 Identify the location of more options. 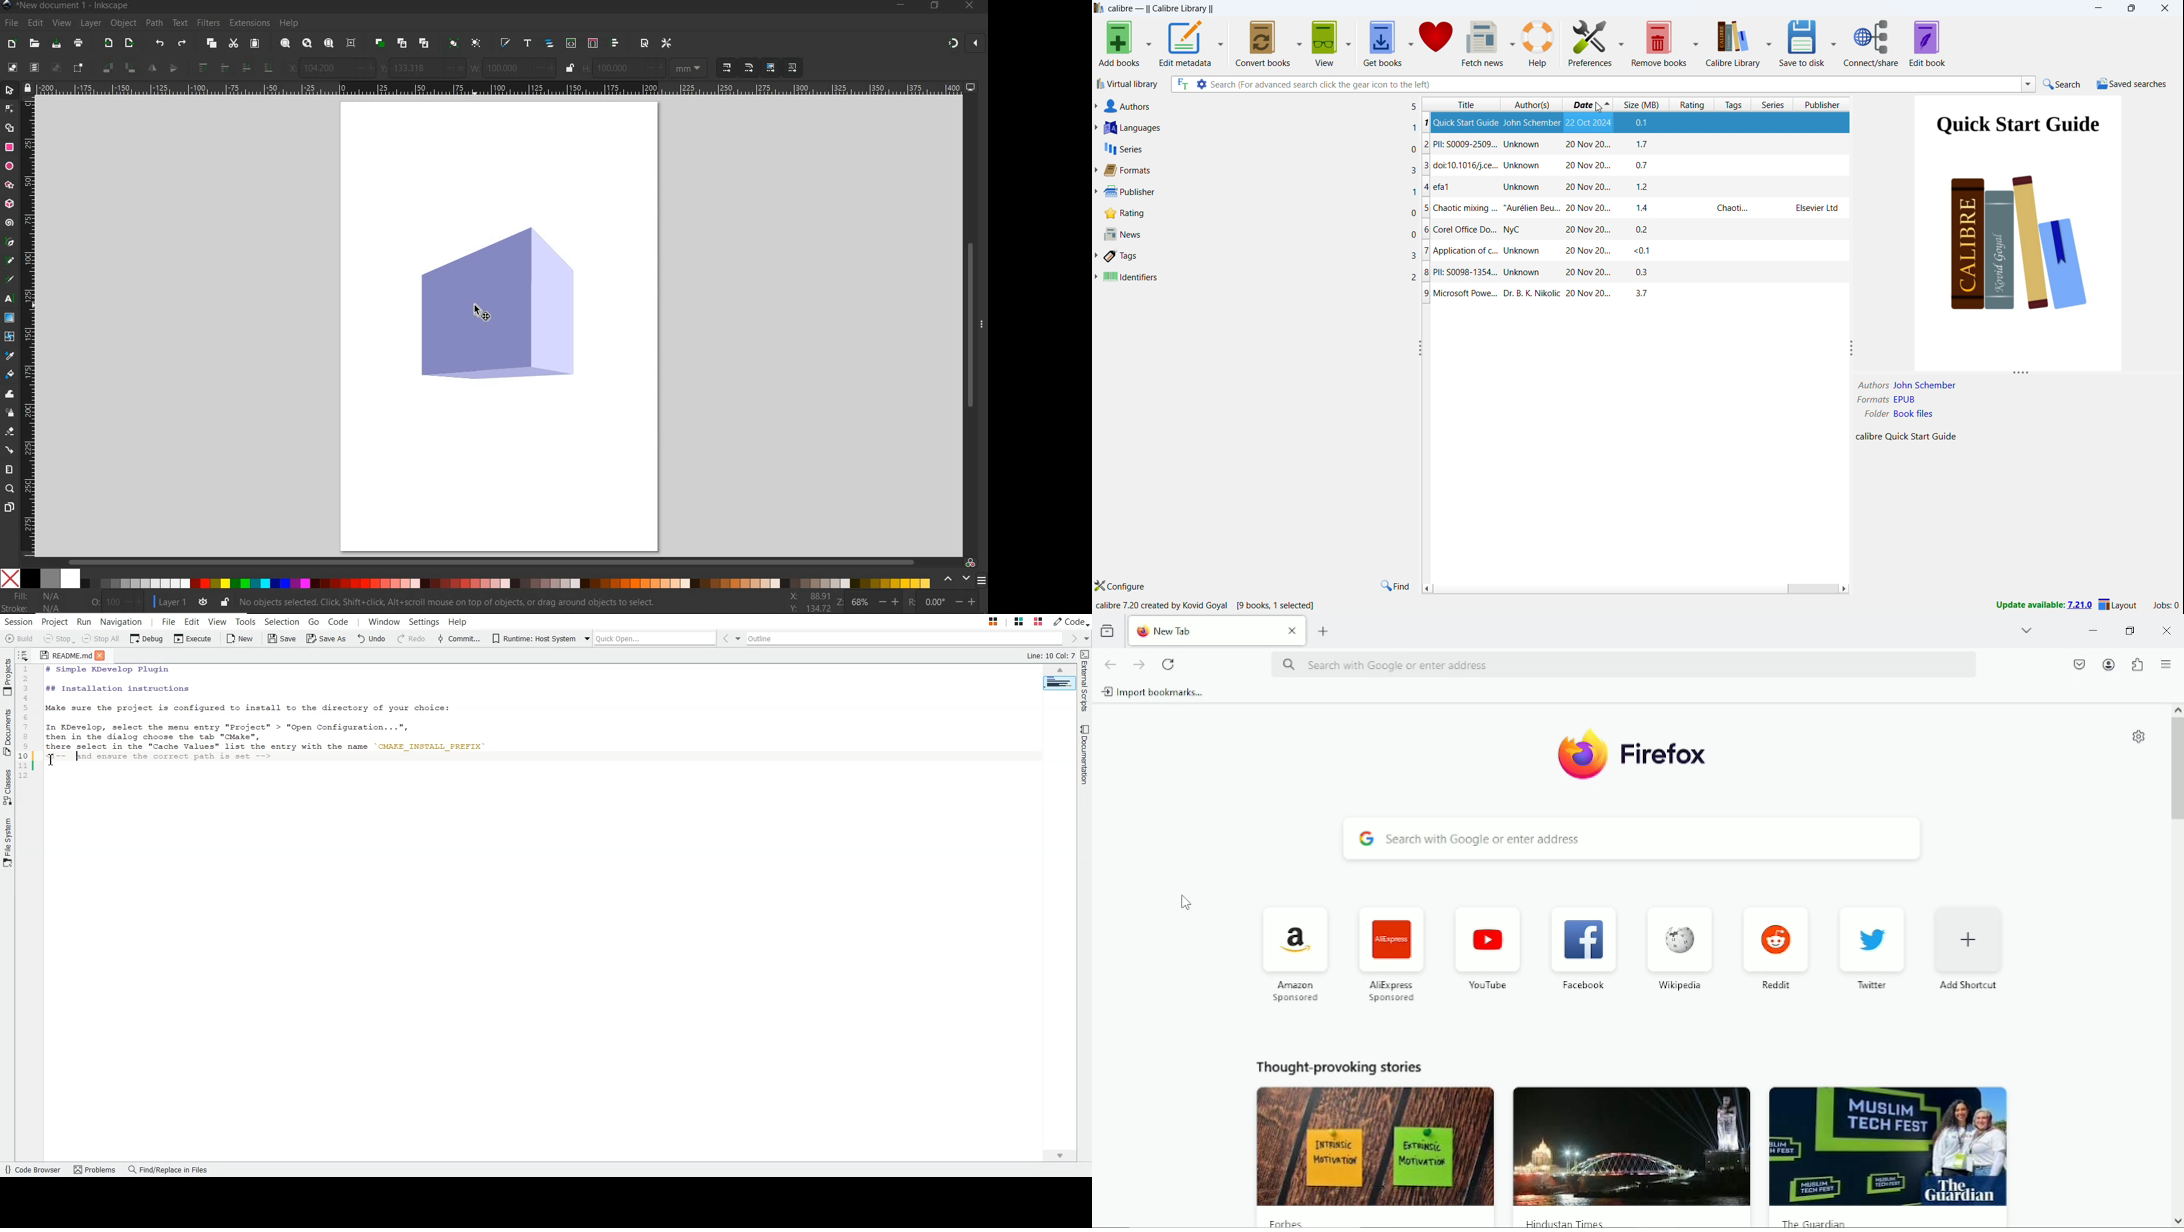
(981, 325).